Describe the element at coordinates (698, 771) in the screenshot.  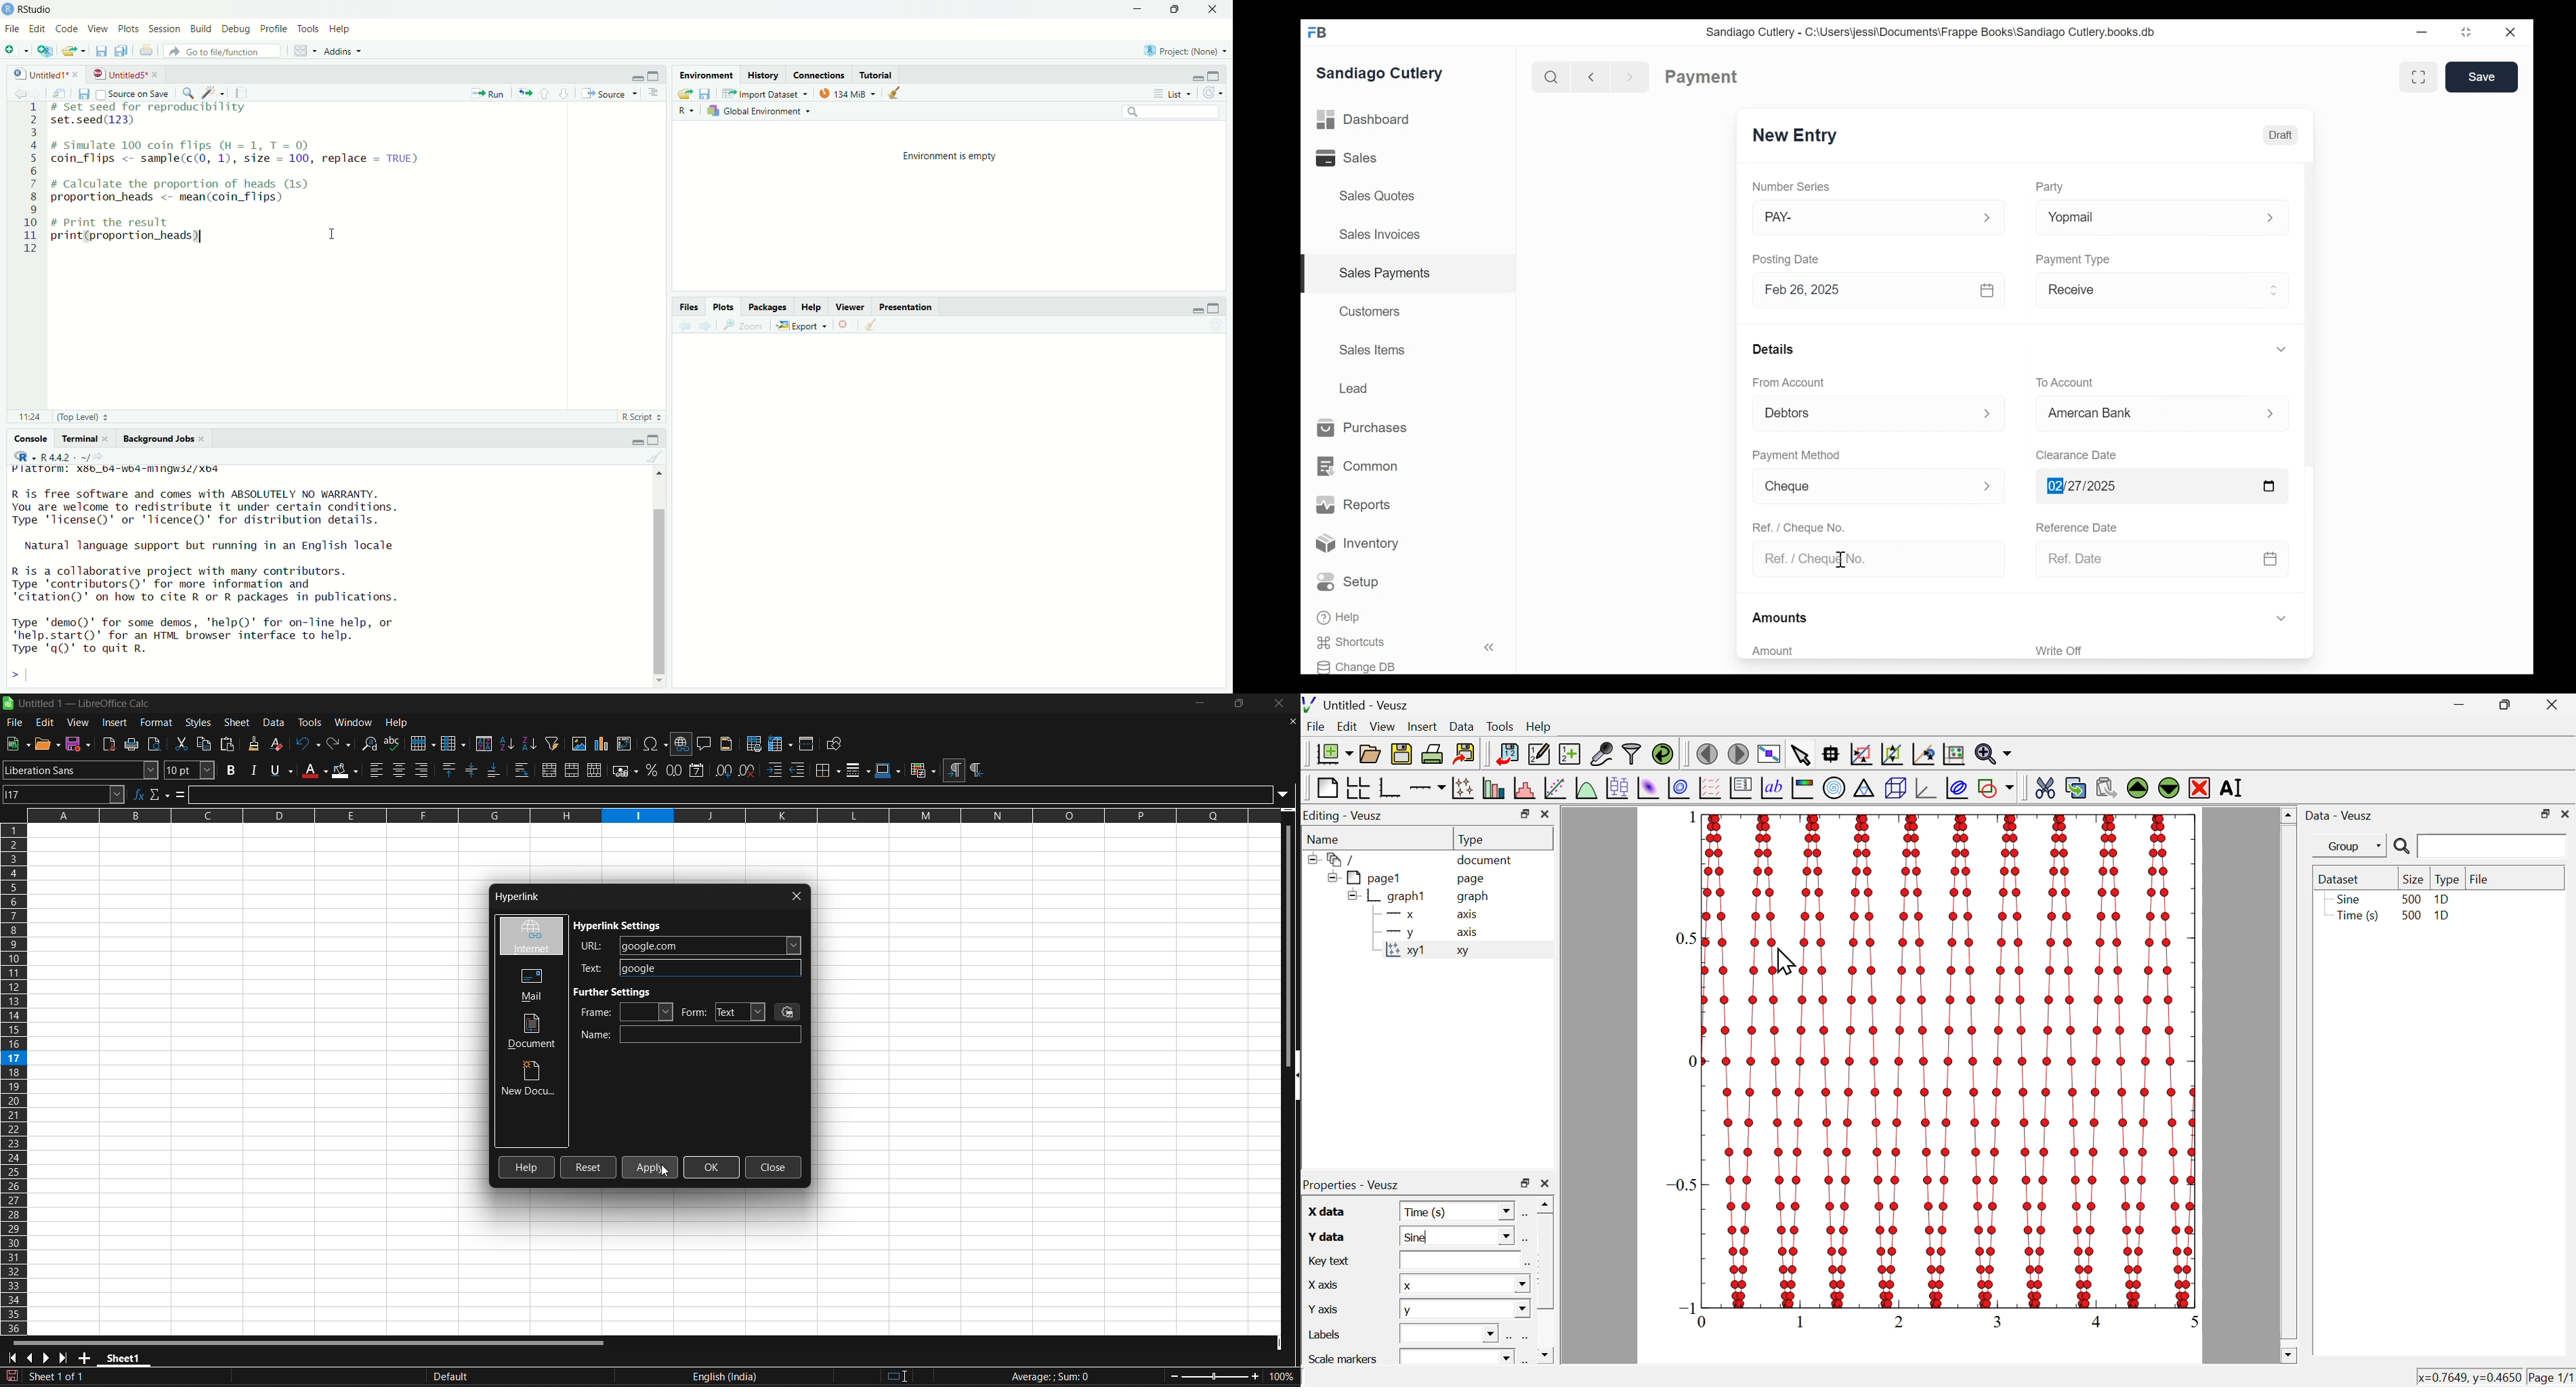
I see `format as date` at that location.